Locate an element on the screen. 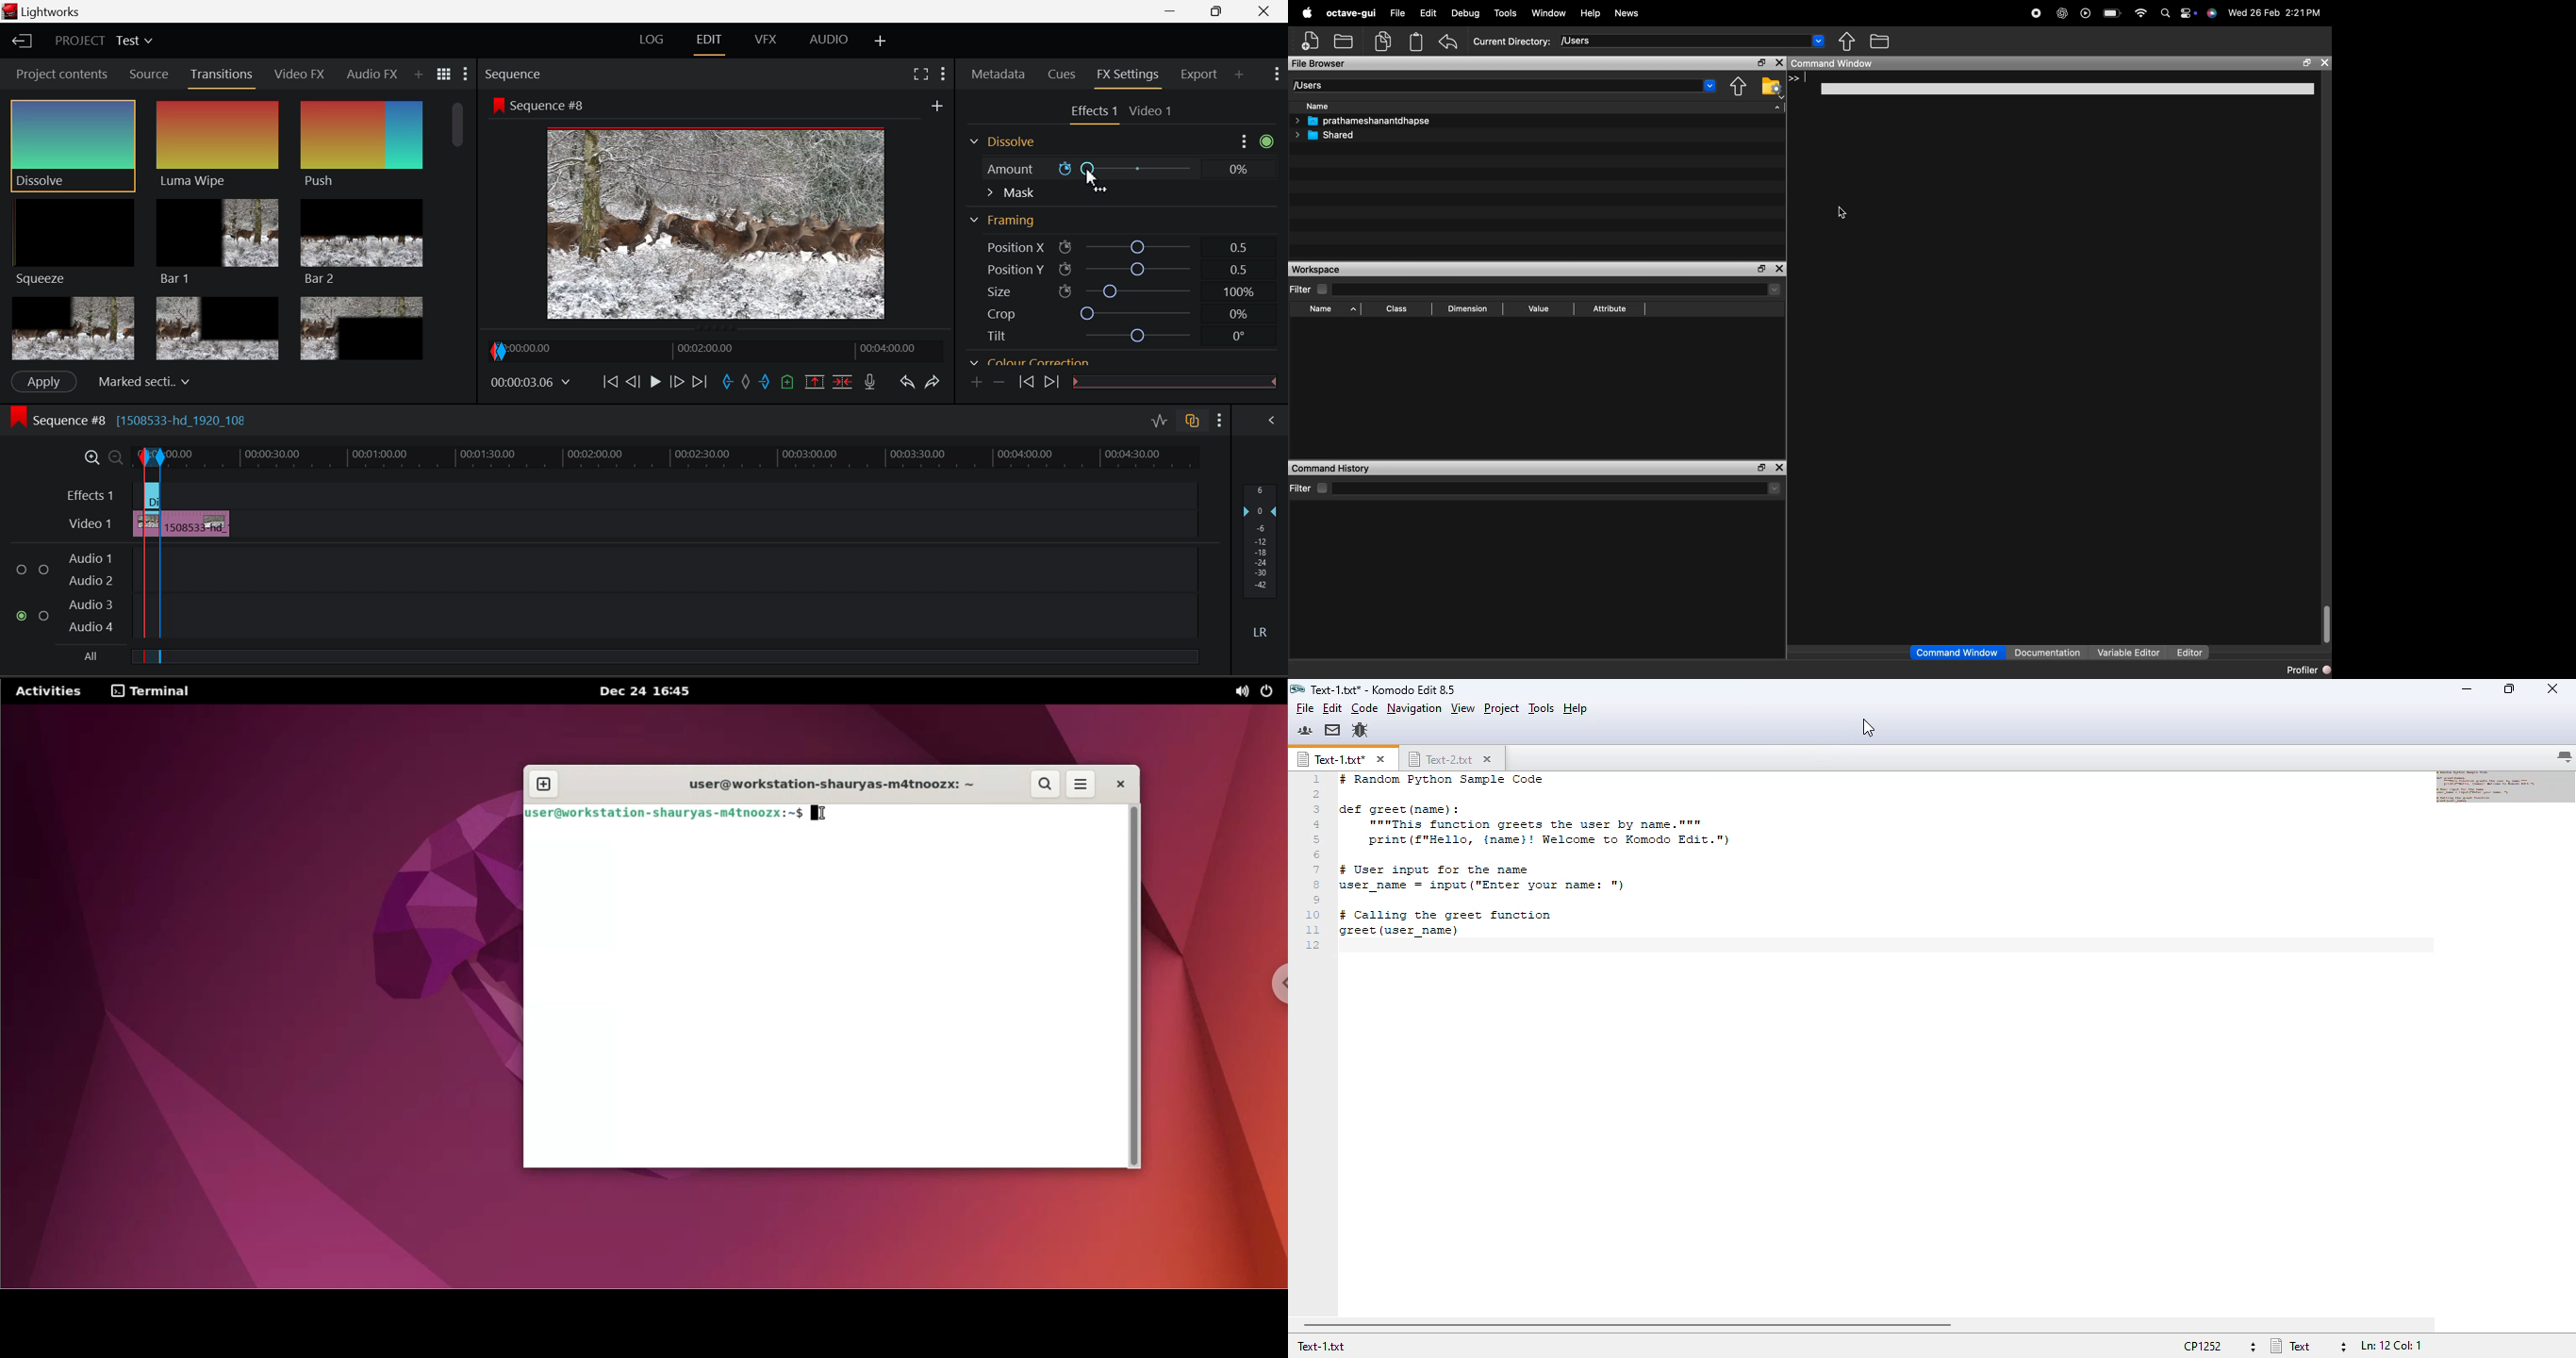  Centered here is located at coordinates (140, 380).